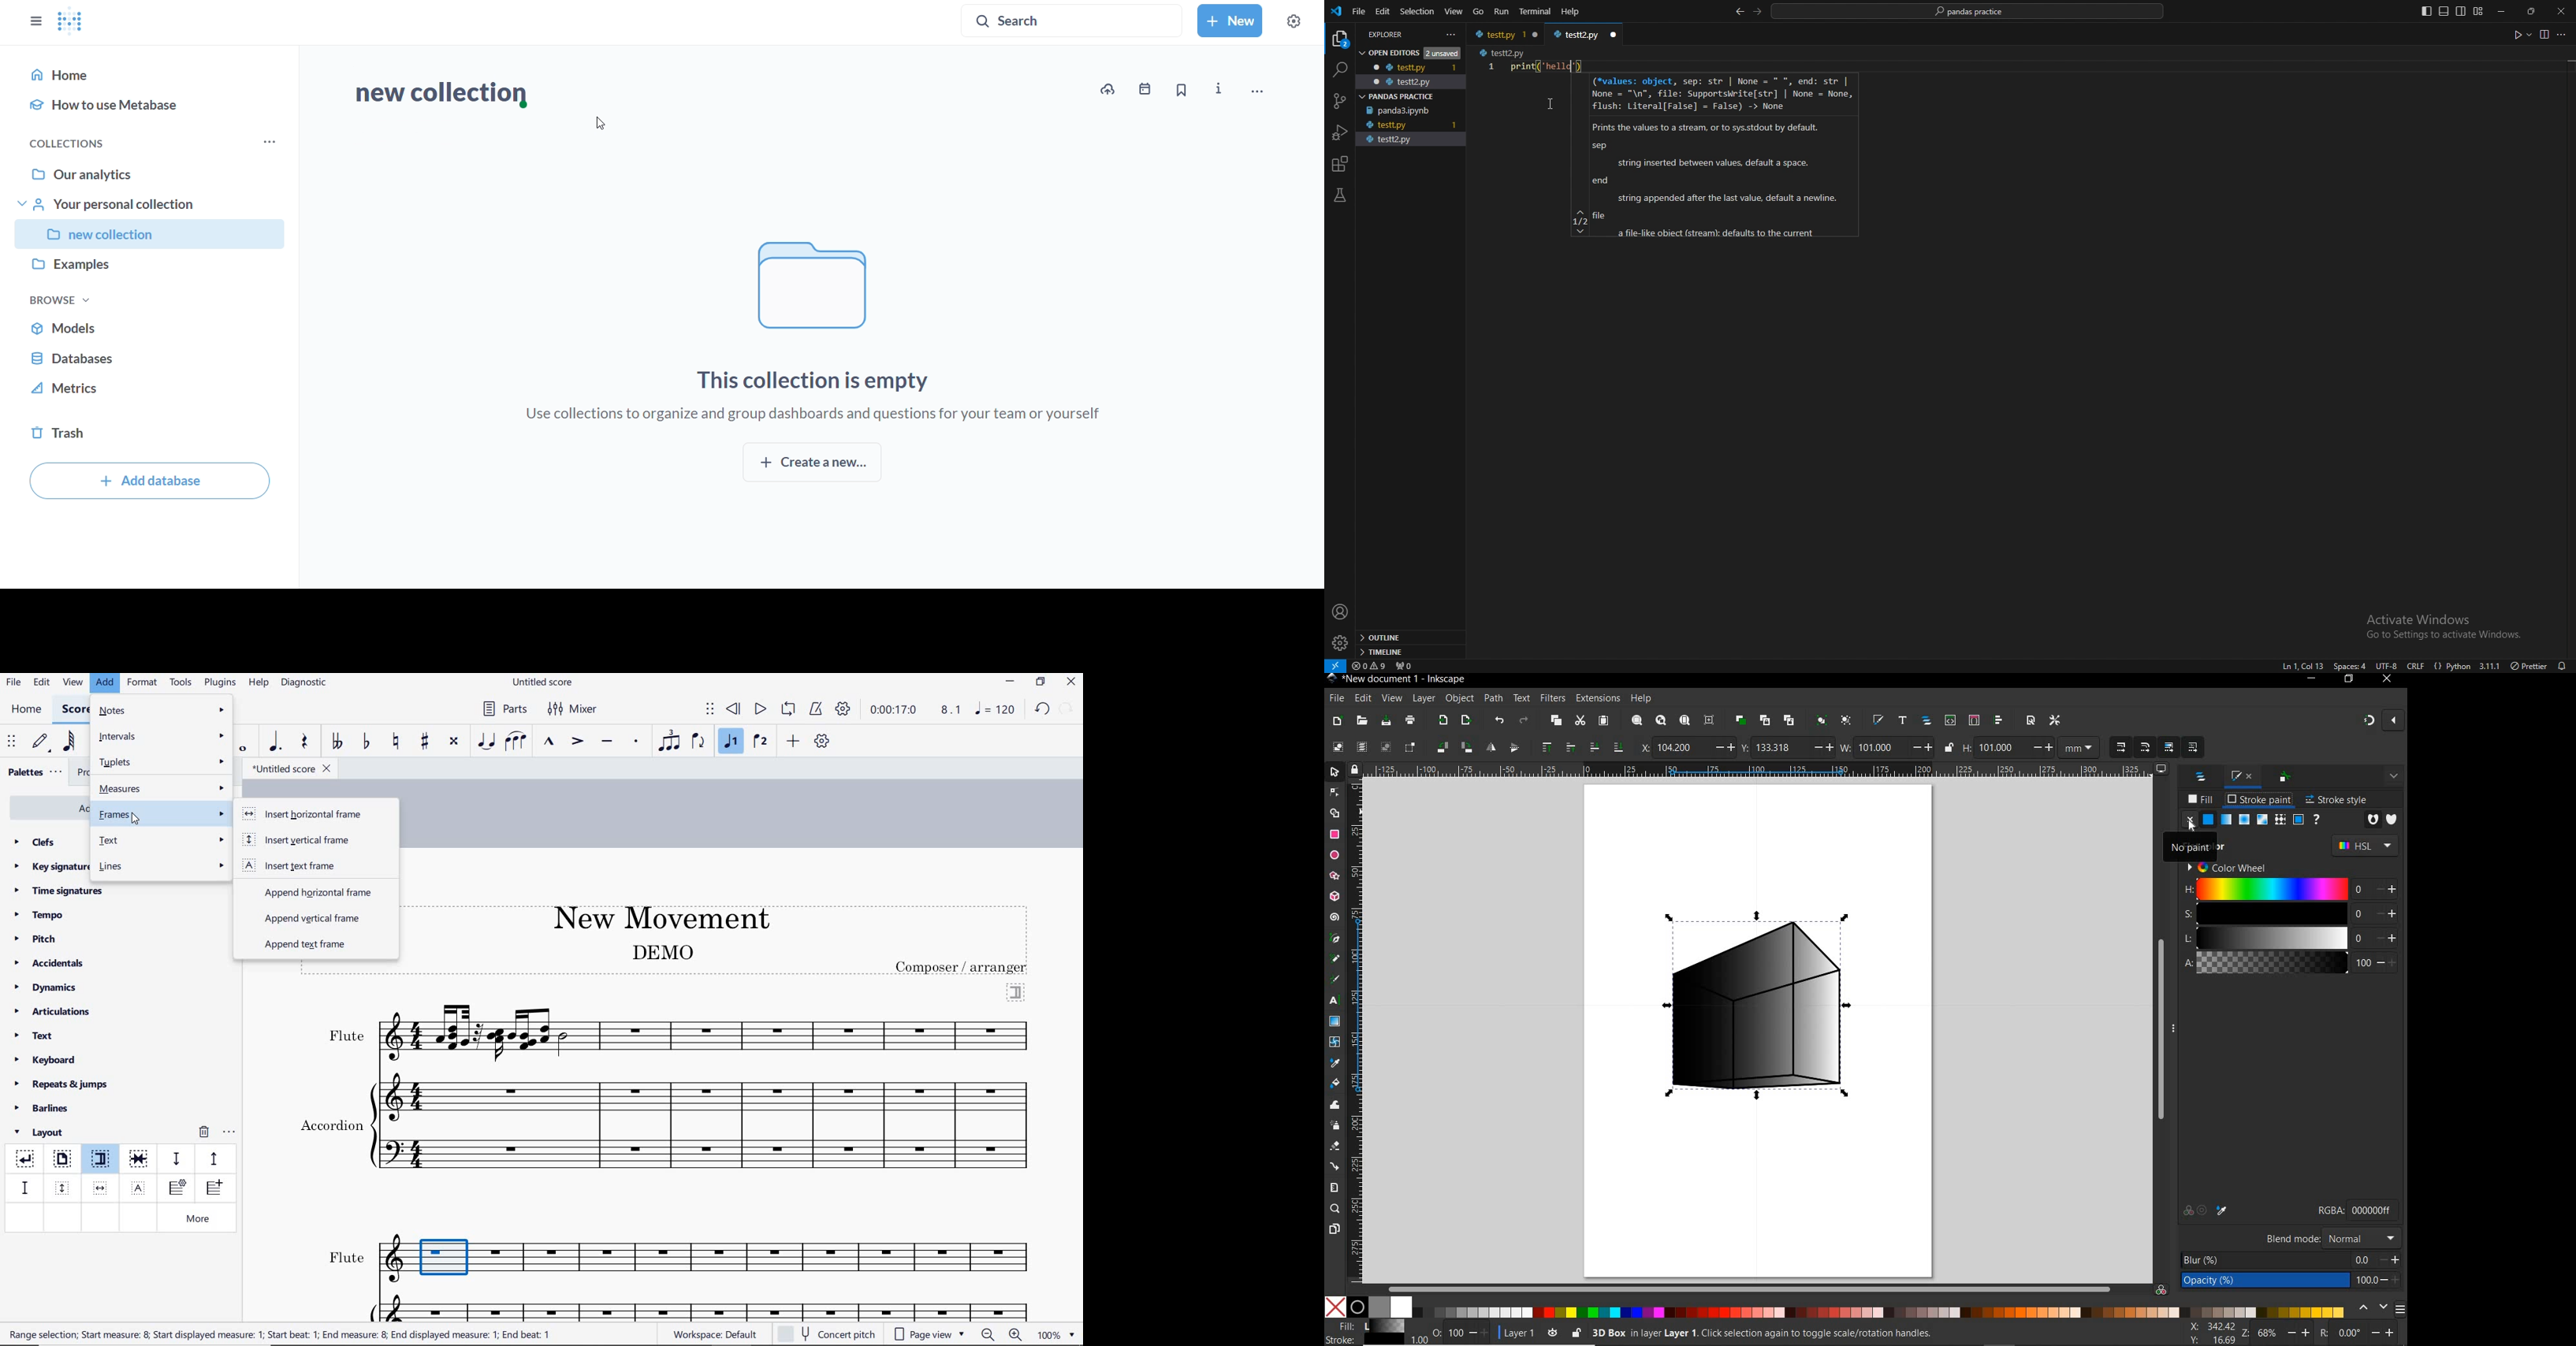  I want to click on PASTE, so click(1605, 721).